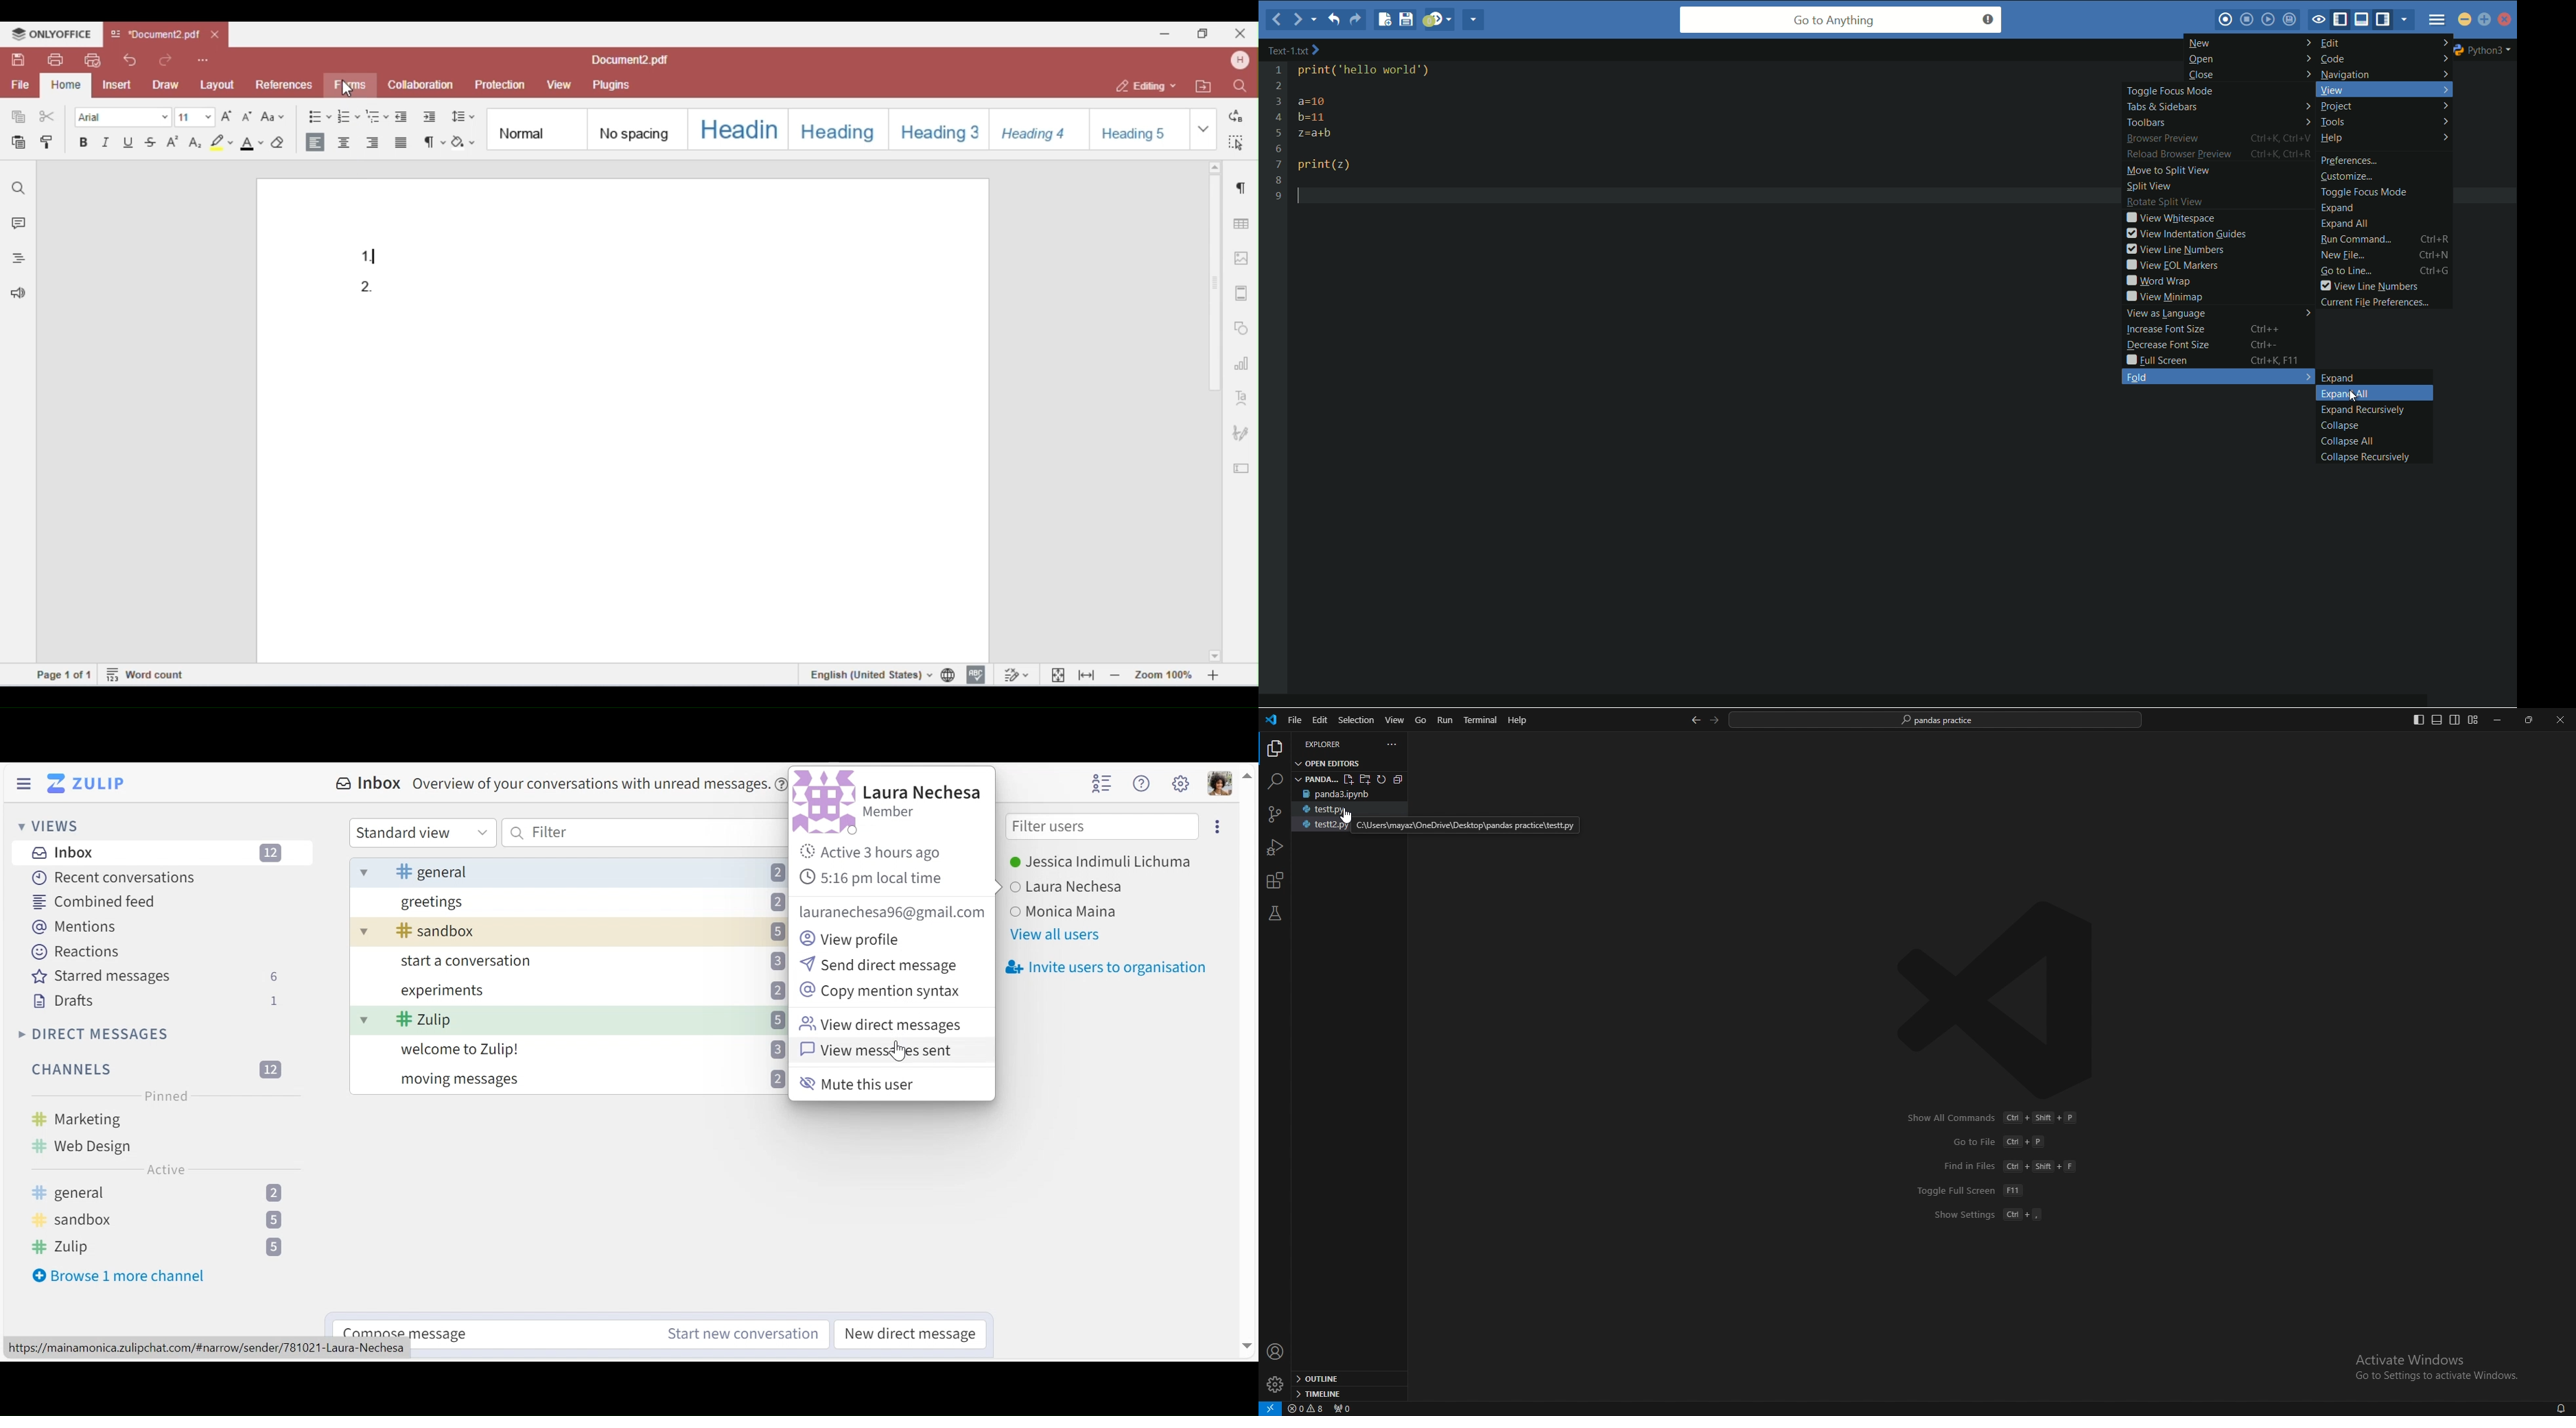 Image resolution: width=2576 pixels, height=1428 pixels. What do you see at coordinates (1482, 720) in the screenshot?
I see `terminal` at bounding box center [1482, 720].